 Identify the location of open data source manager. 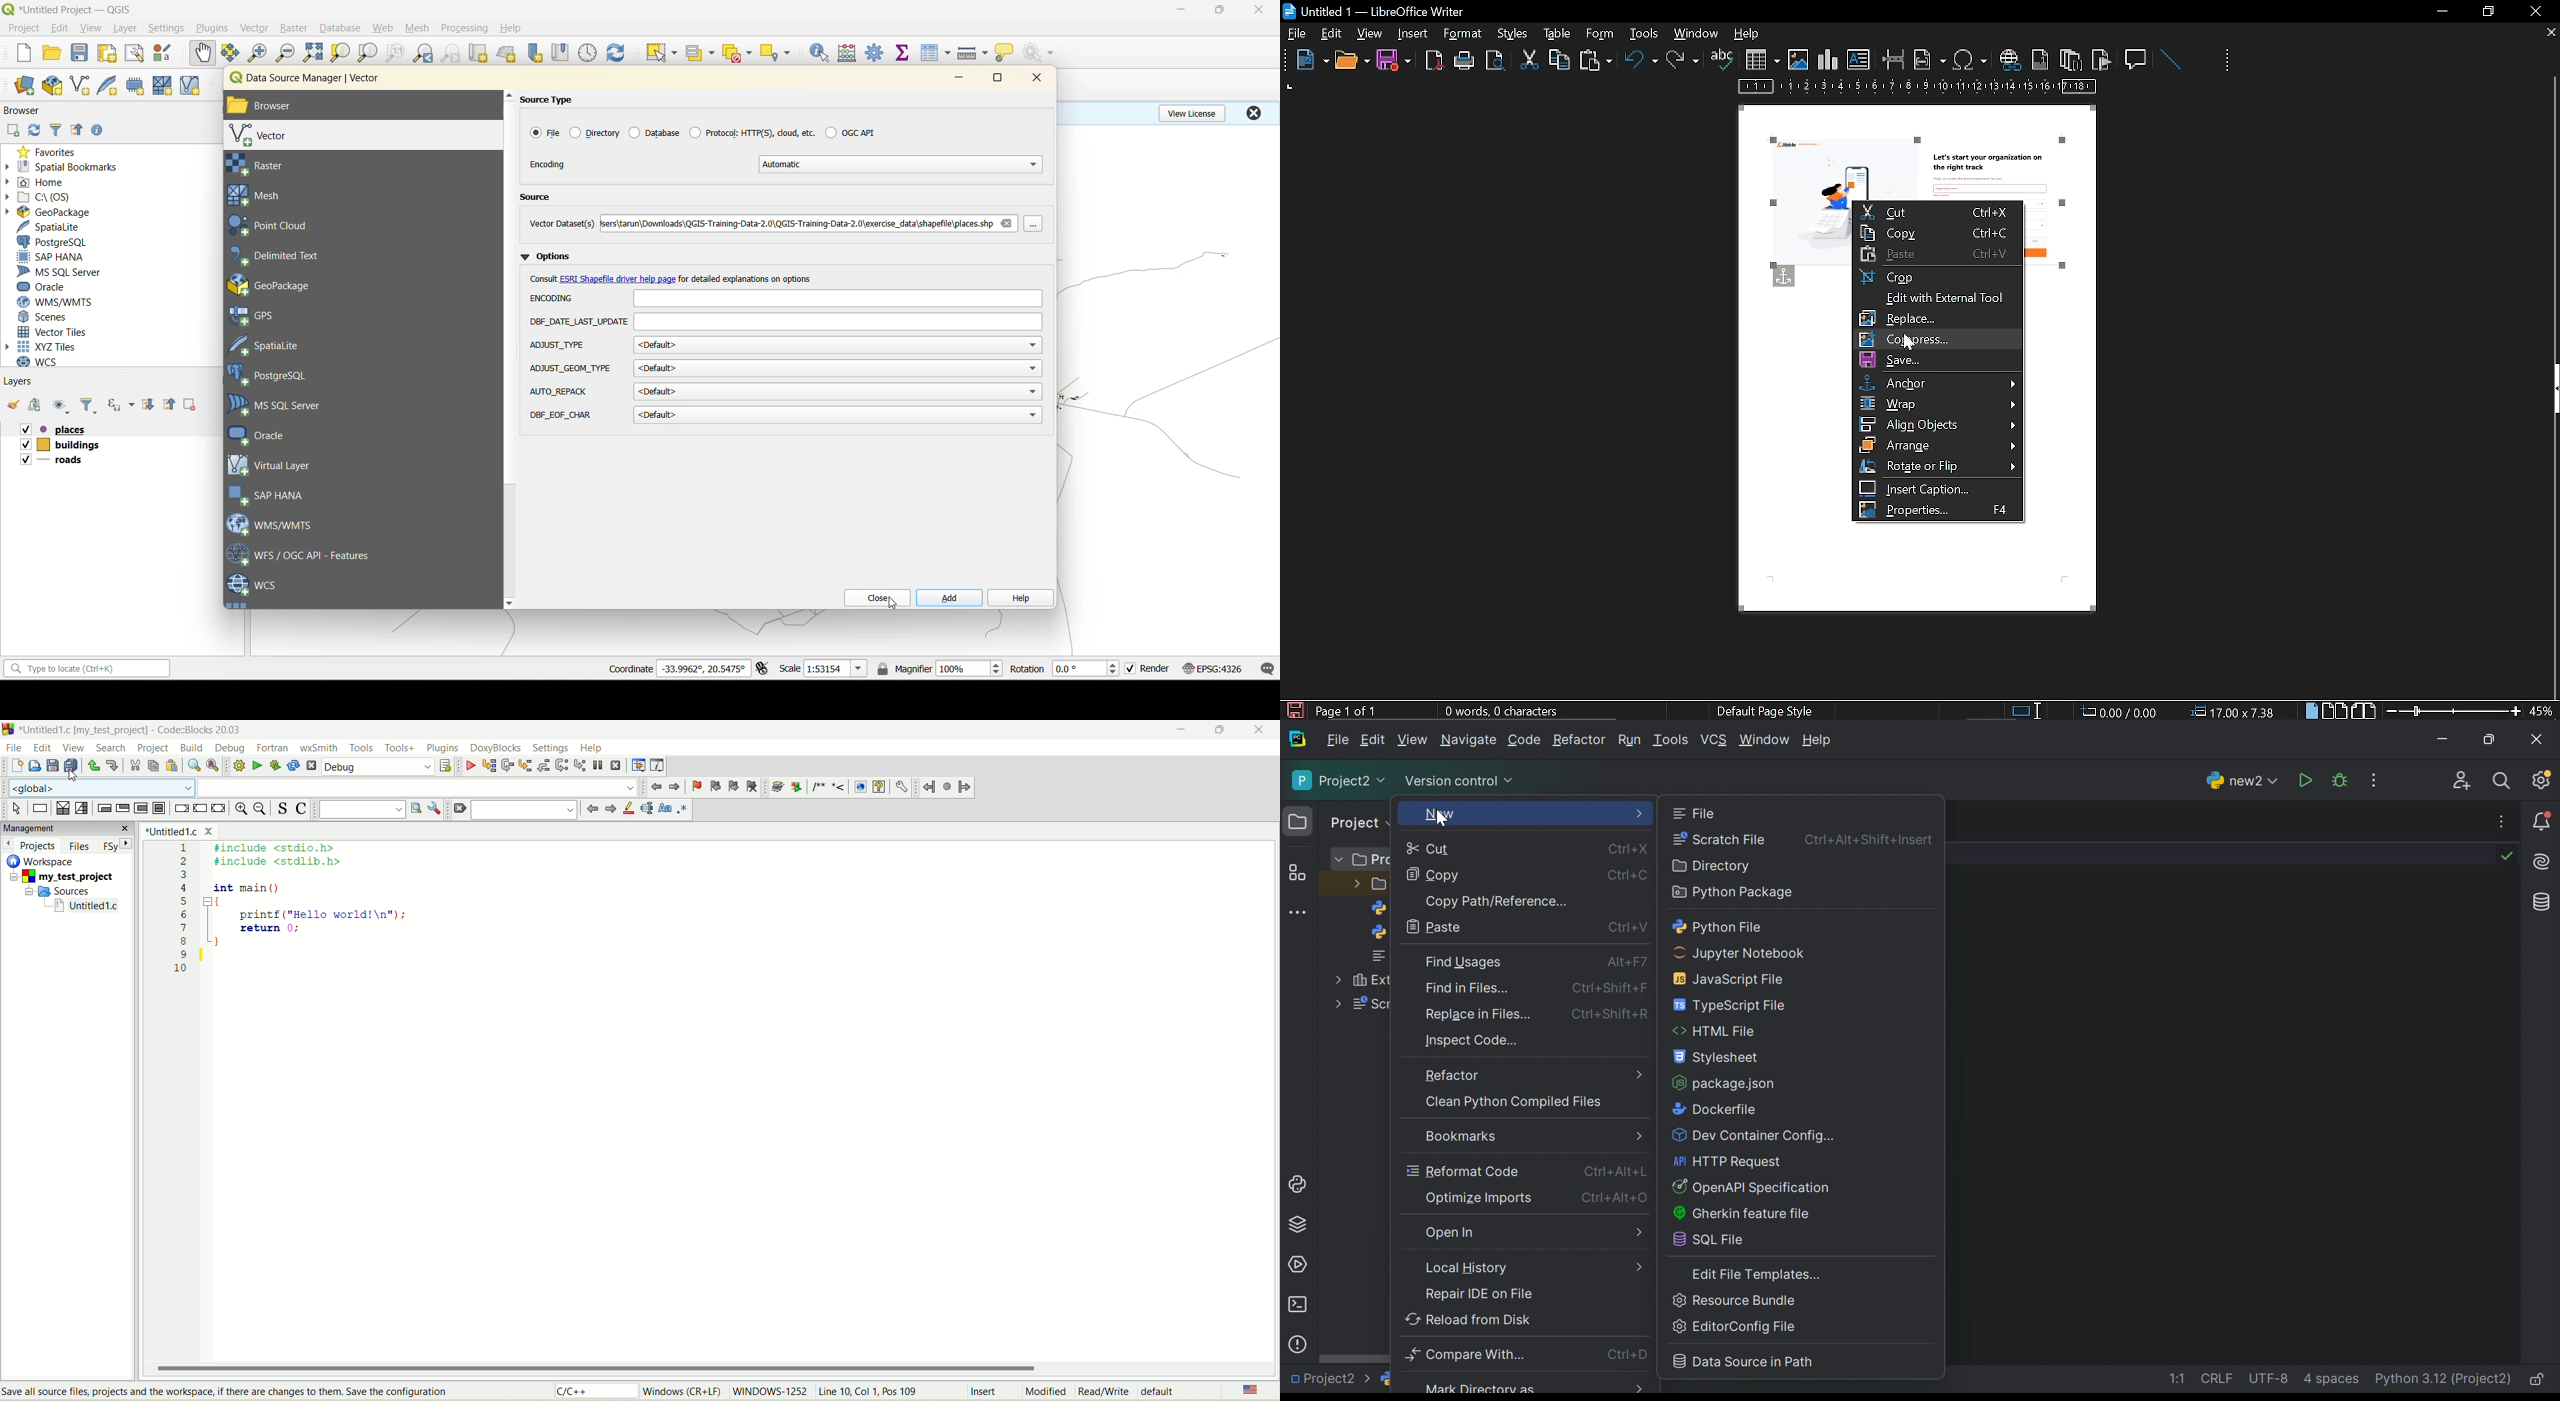
(24, 86).